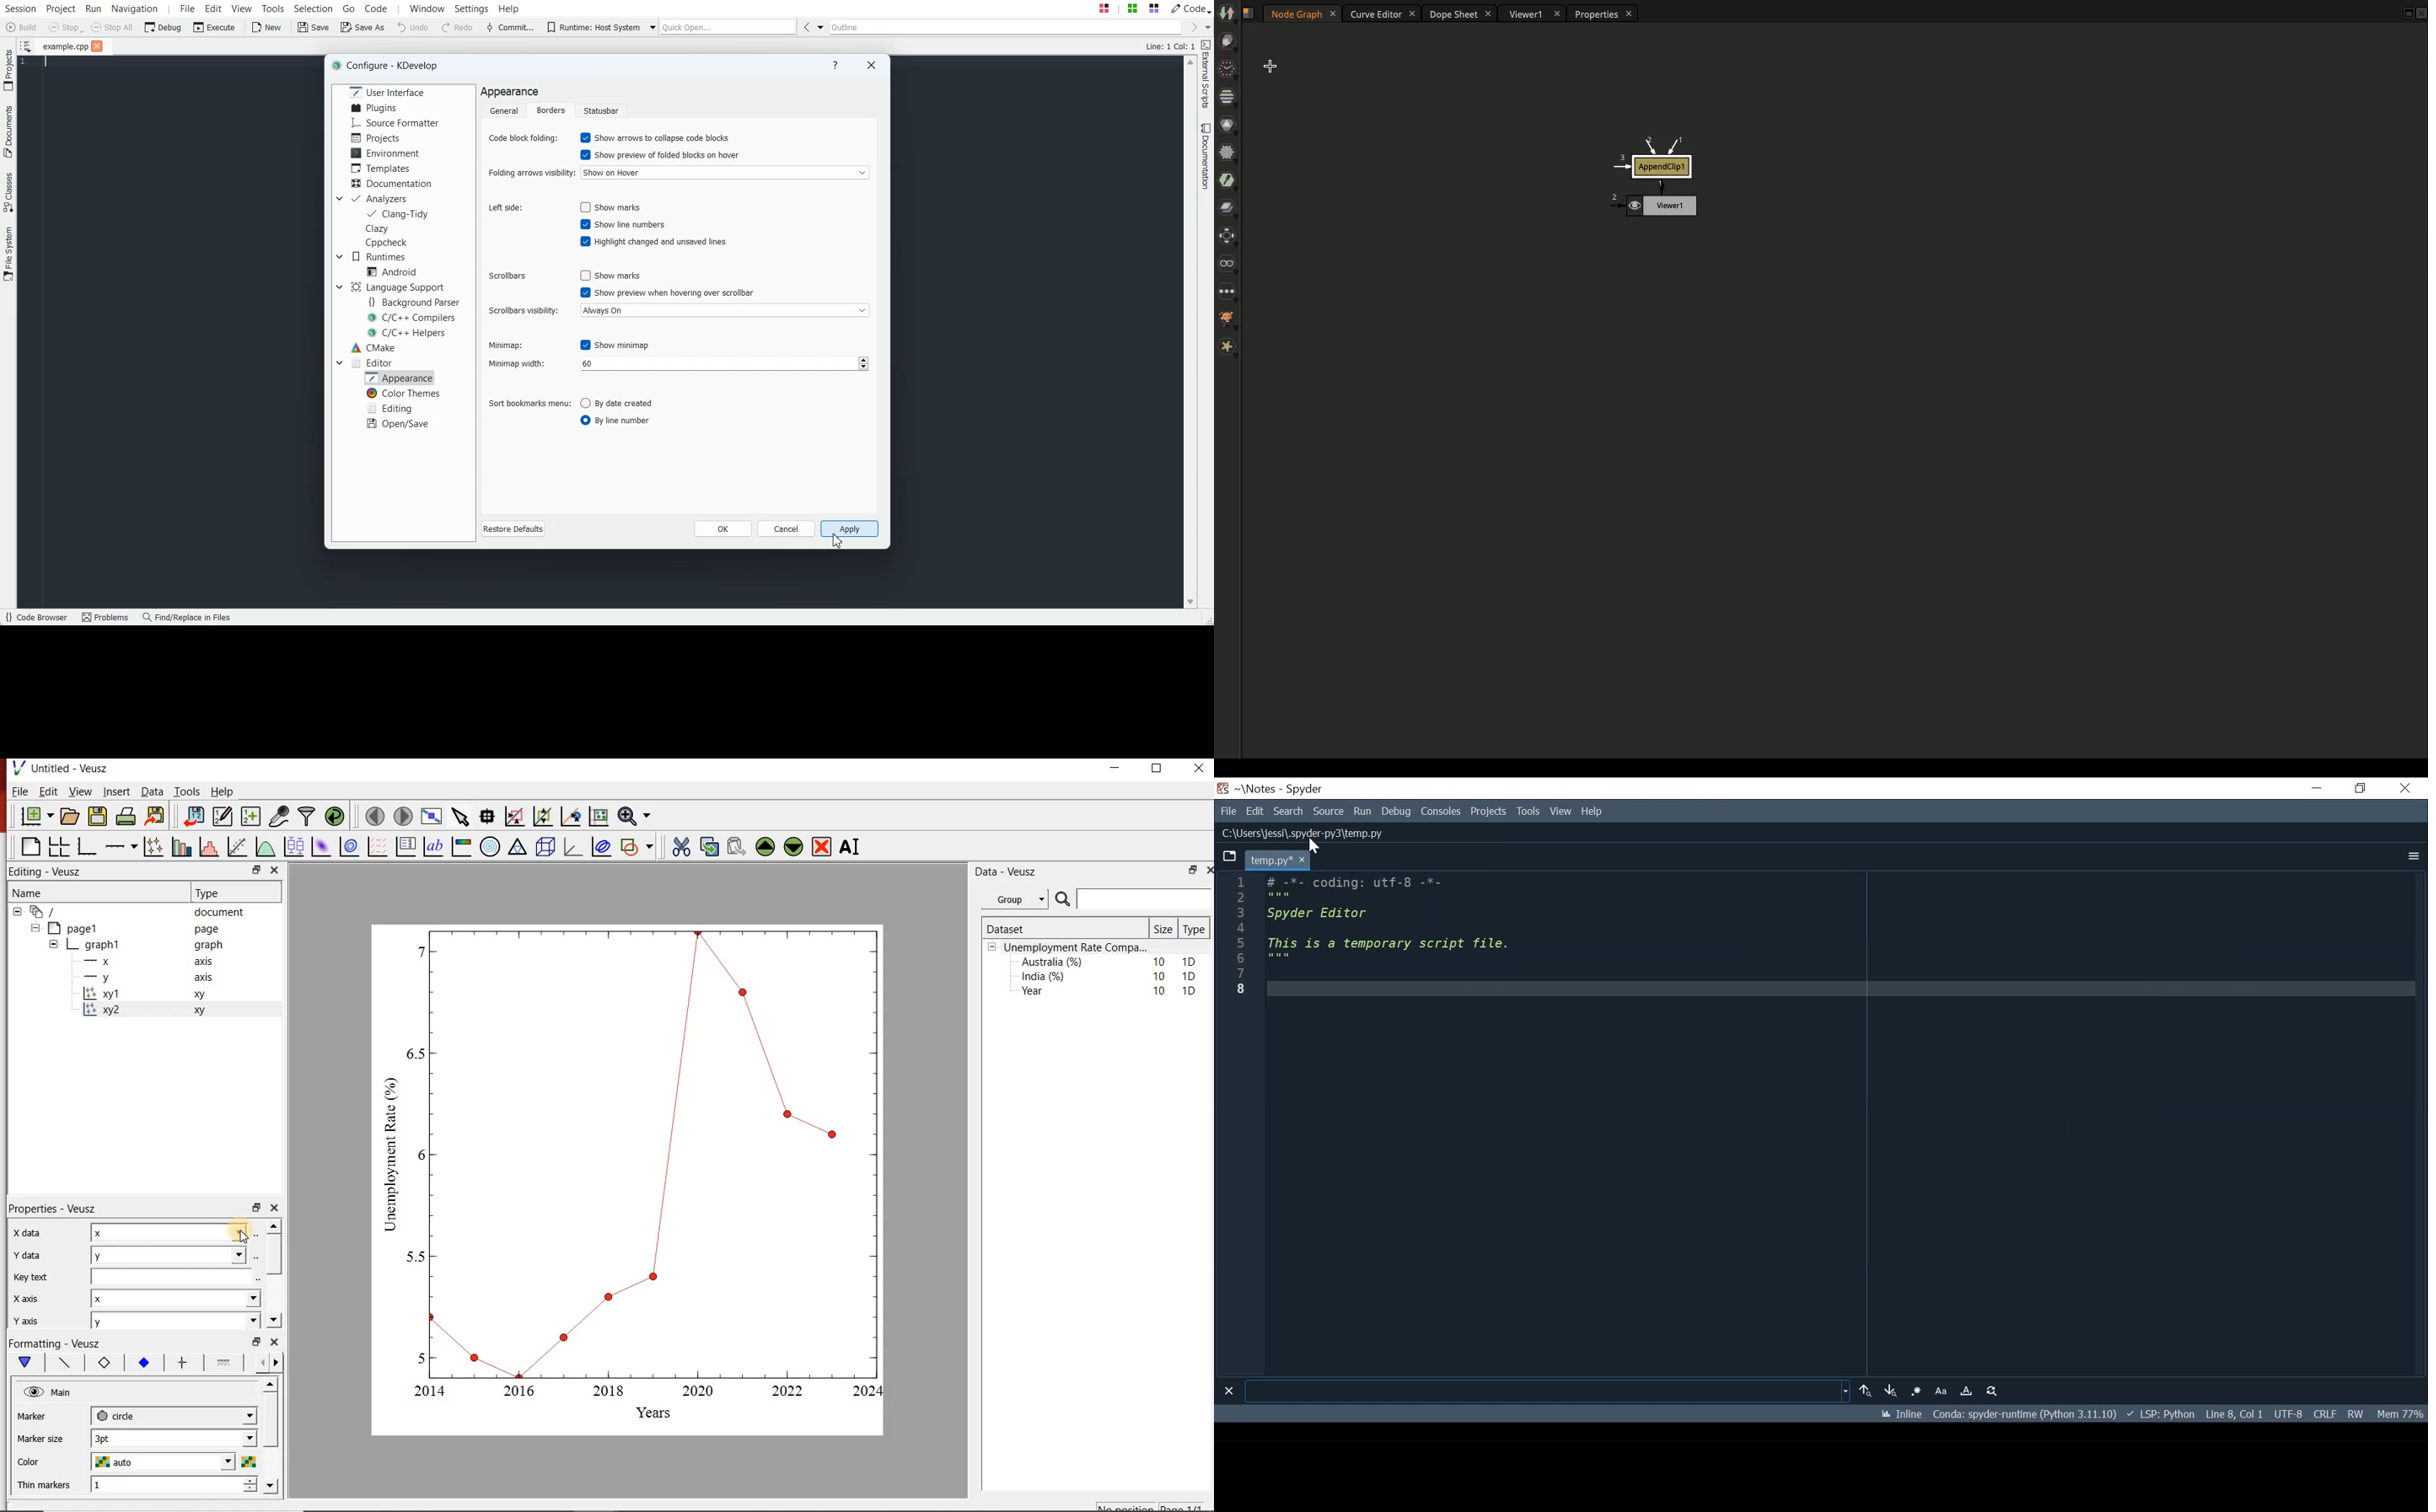 The height and width of the screenshot is (1512, 2436). What do you see at coordinates (1299, 790) in the screenshot?
I see `Spyder` at bounding box center [1299, 790].